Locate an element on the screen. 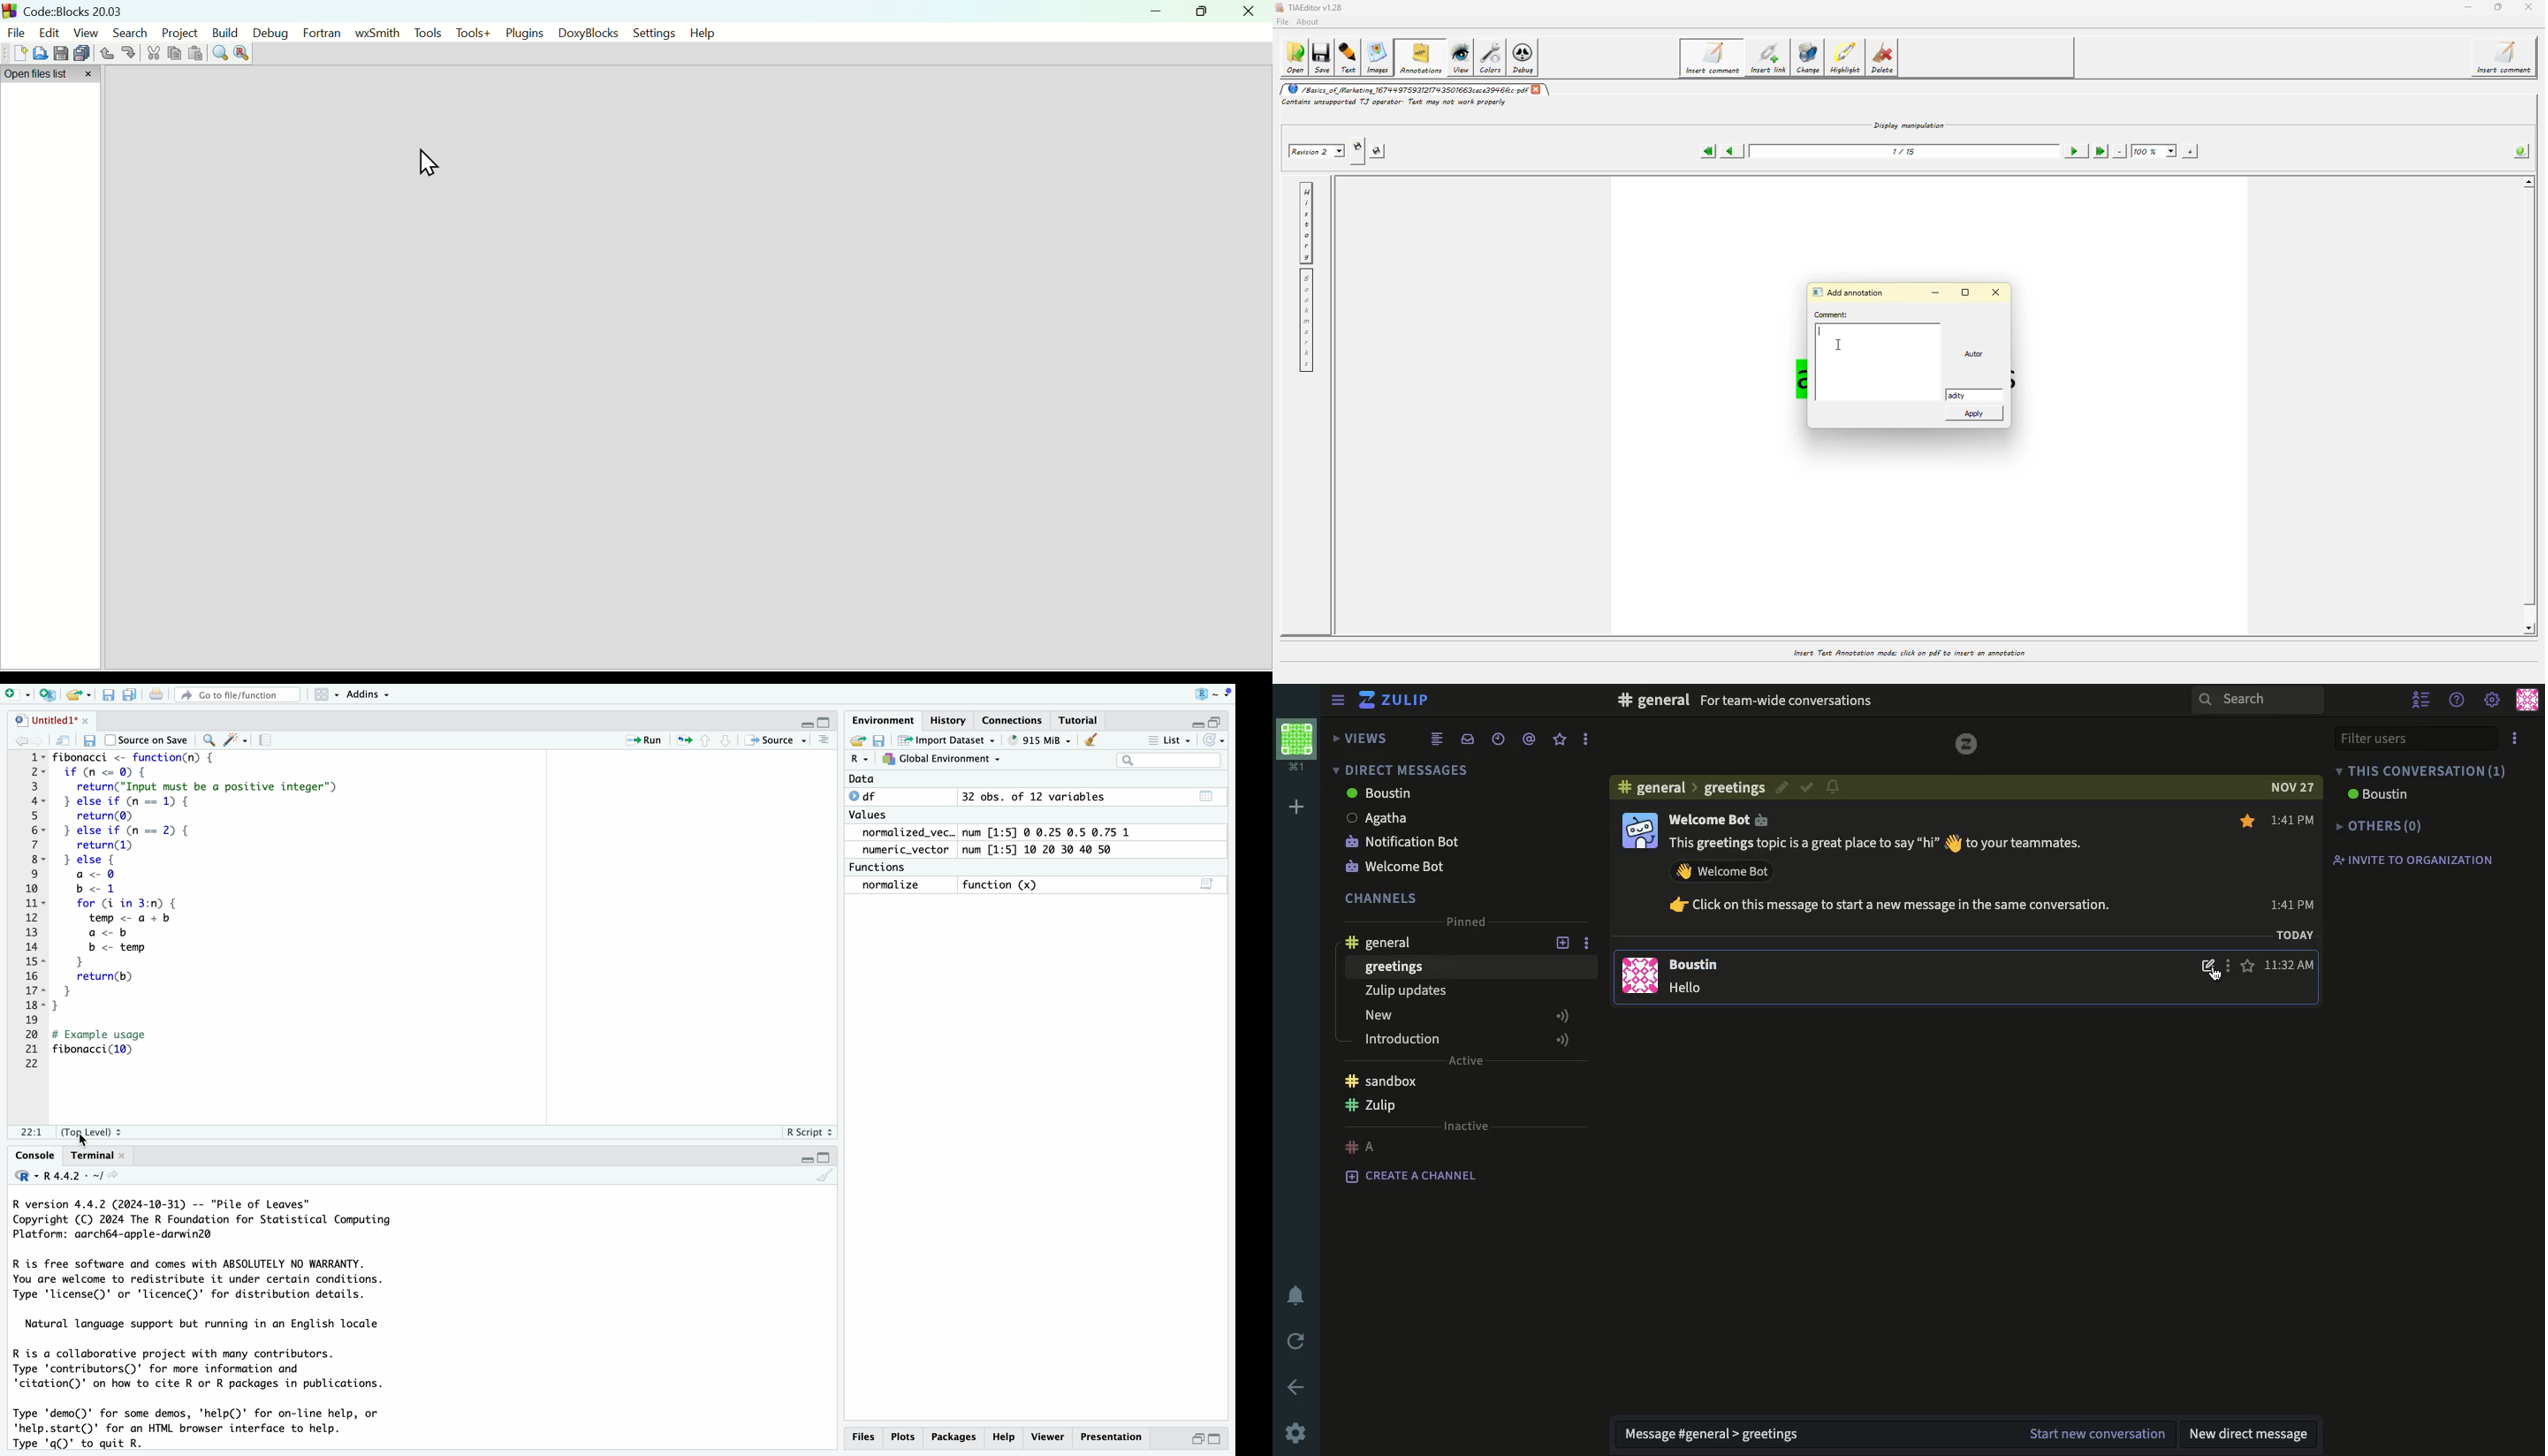  num [1:5] 0 0.25 0.5 0.75 1 is located at coordinates (1044, 831).